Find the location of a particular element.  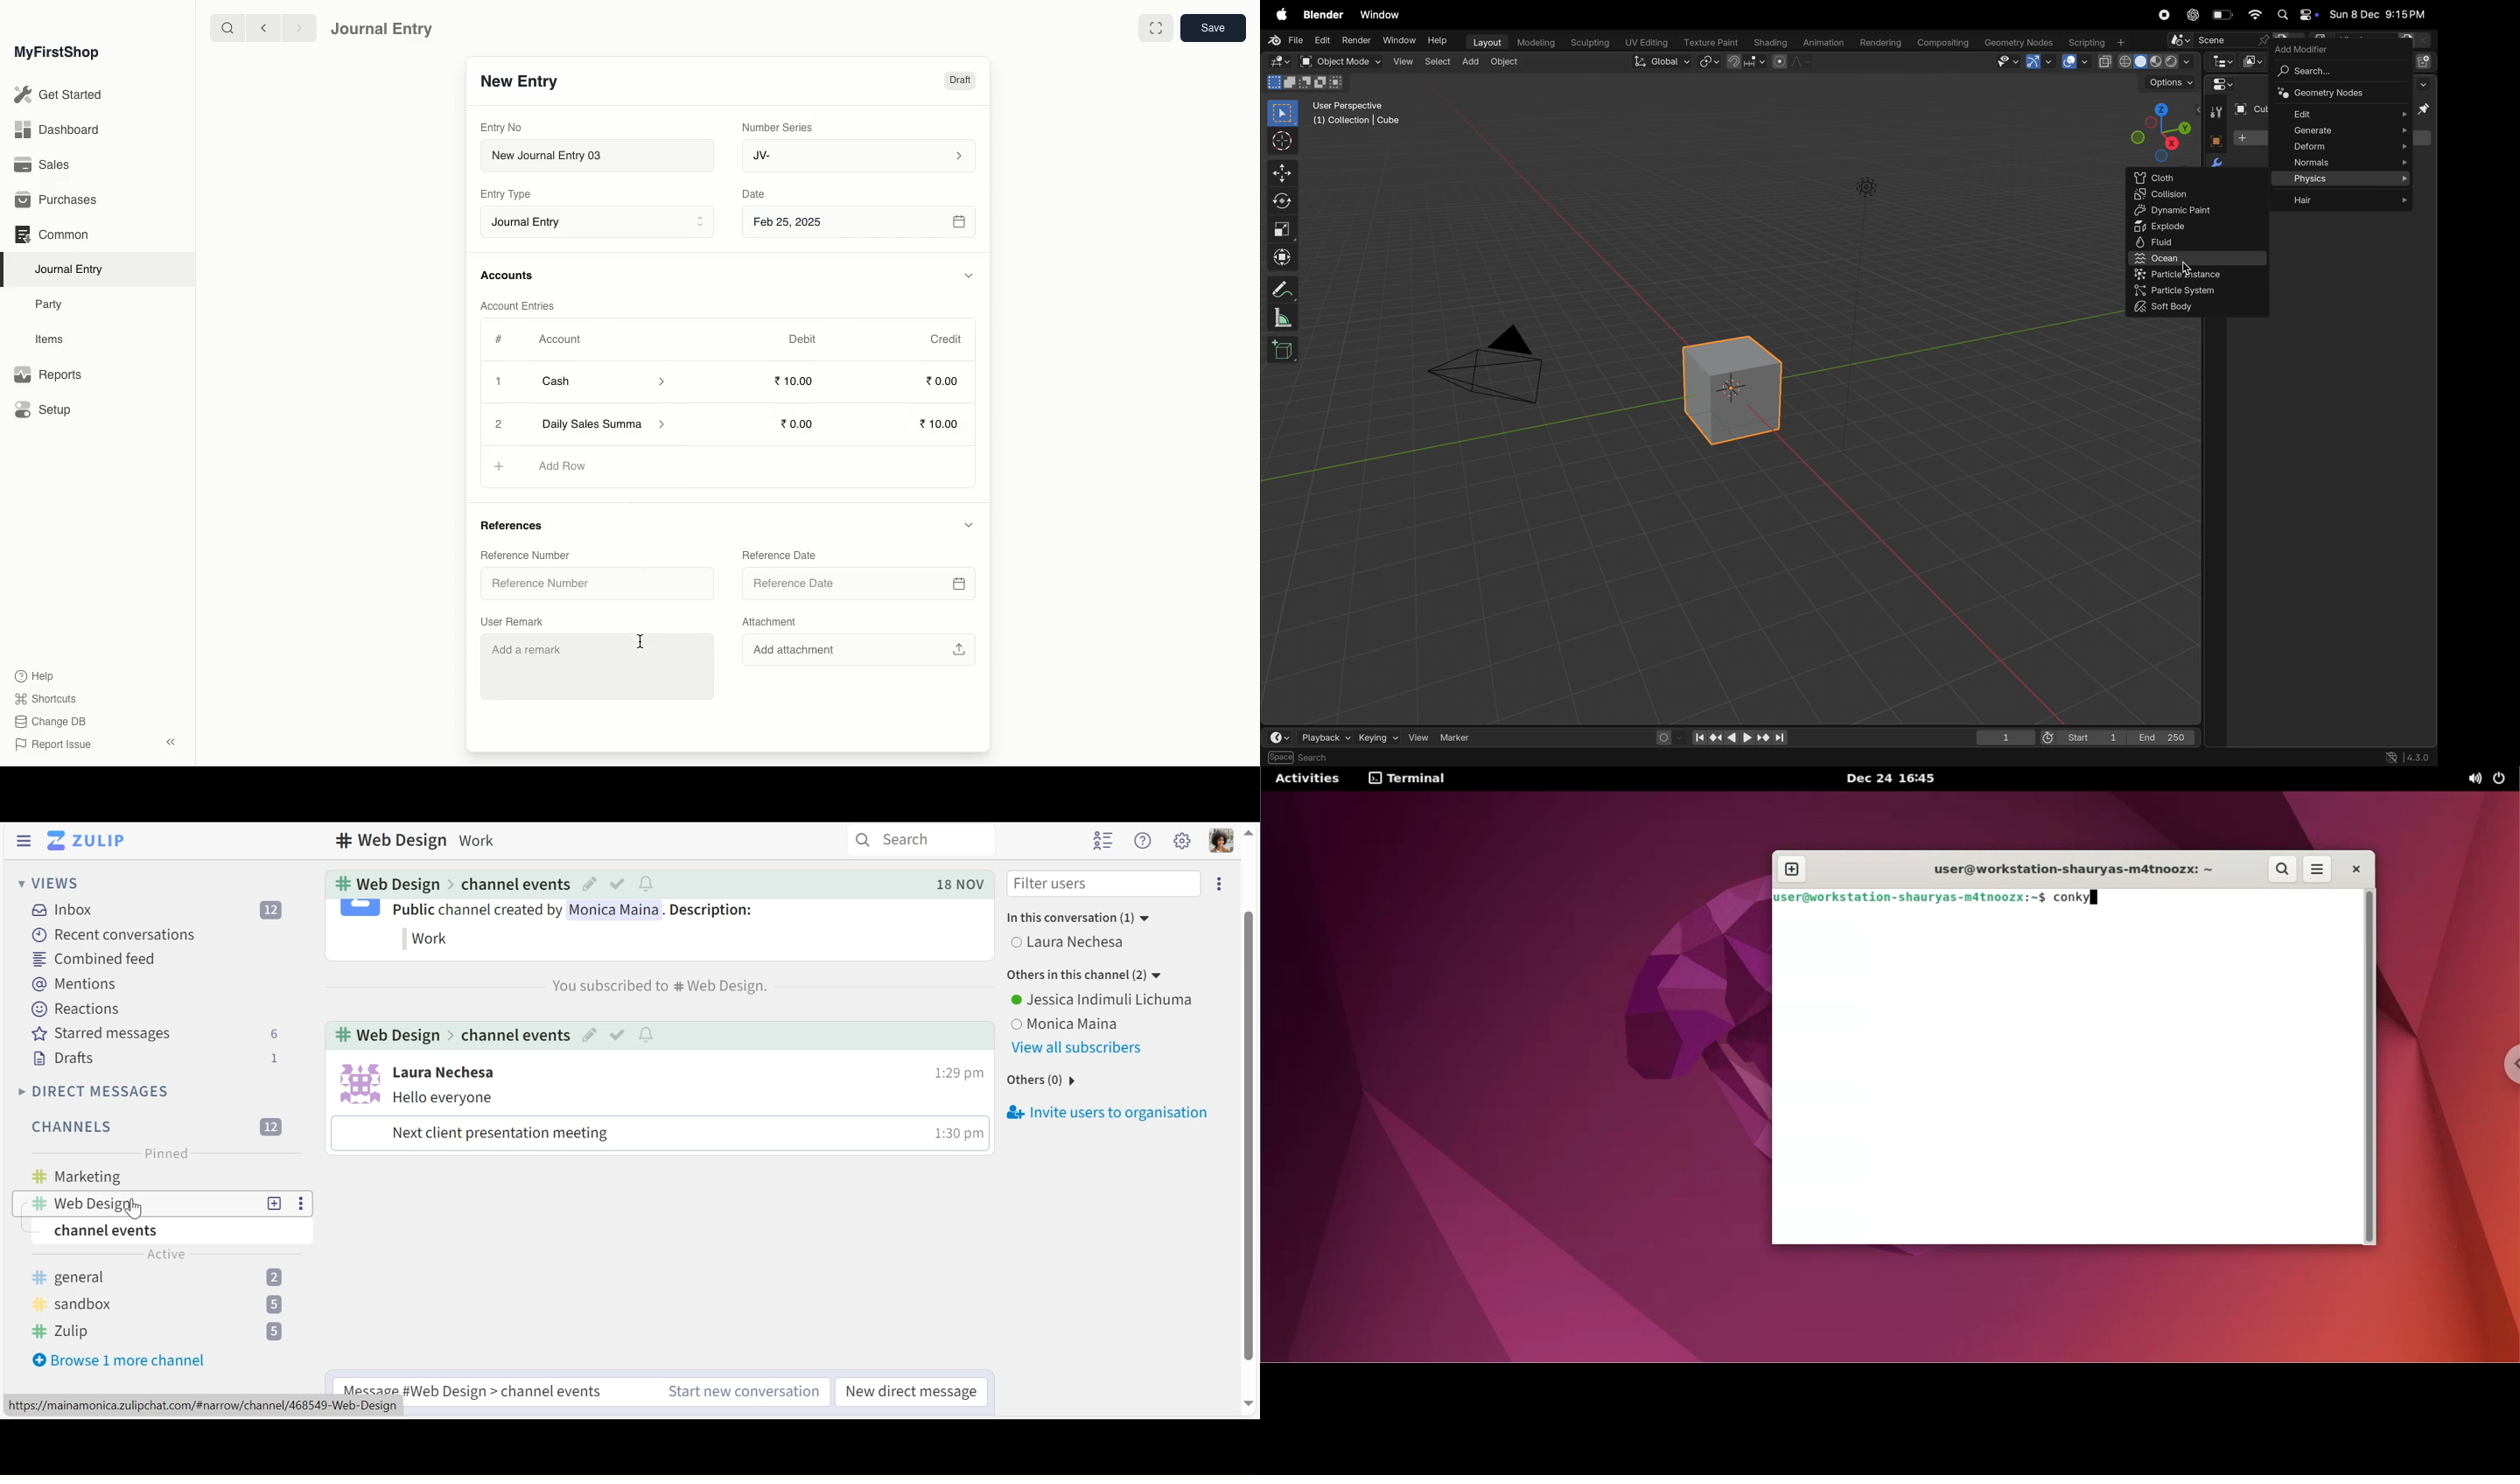

save is located at coordinates (1212, 29).